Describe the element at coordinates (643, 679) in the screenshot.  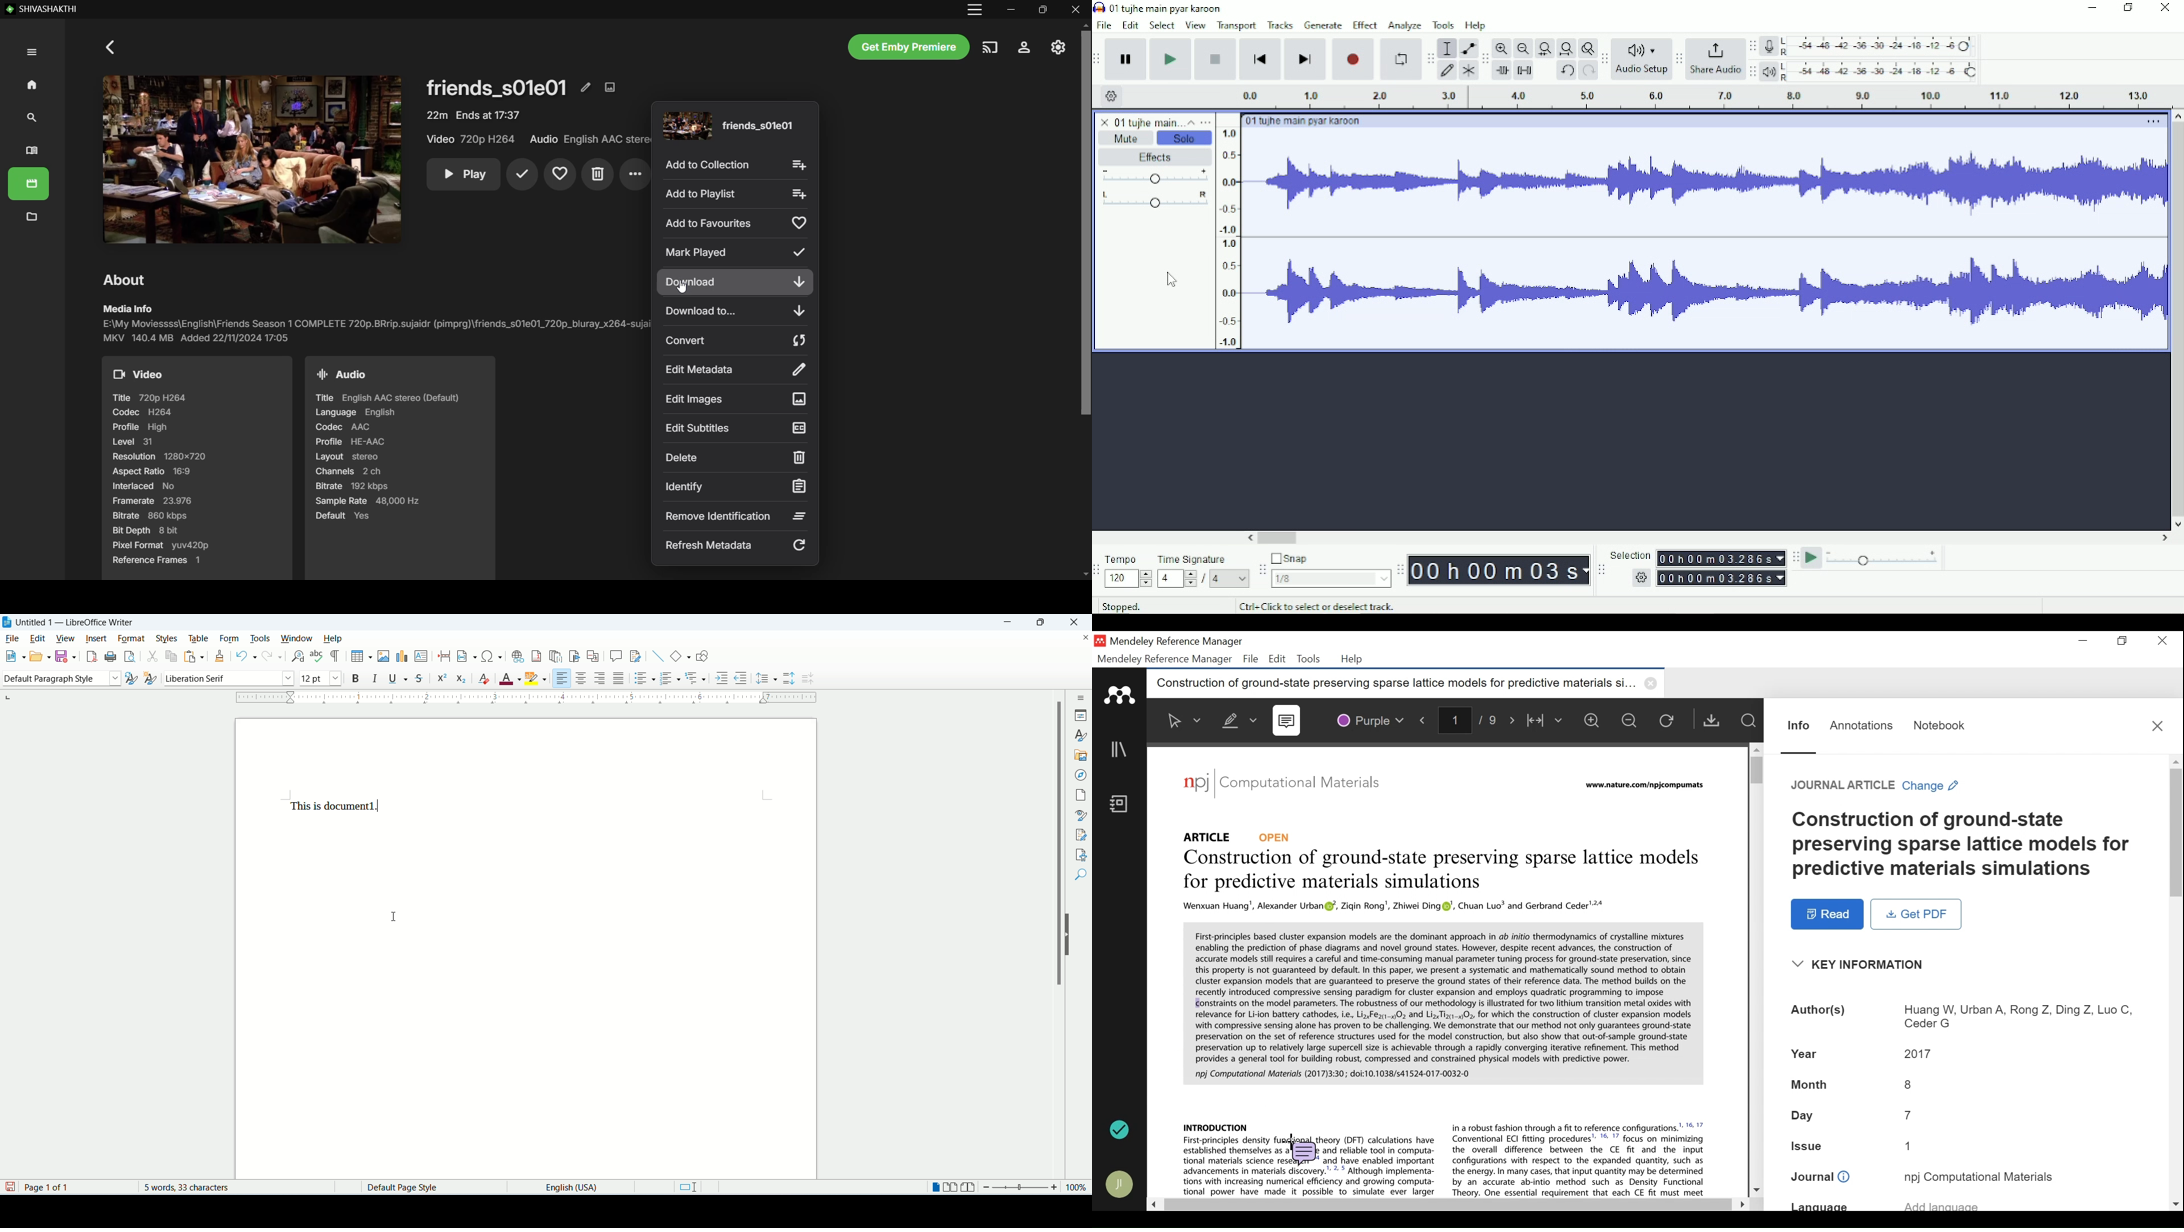
I see `unordered list` at that location.